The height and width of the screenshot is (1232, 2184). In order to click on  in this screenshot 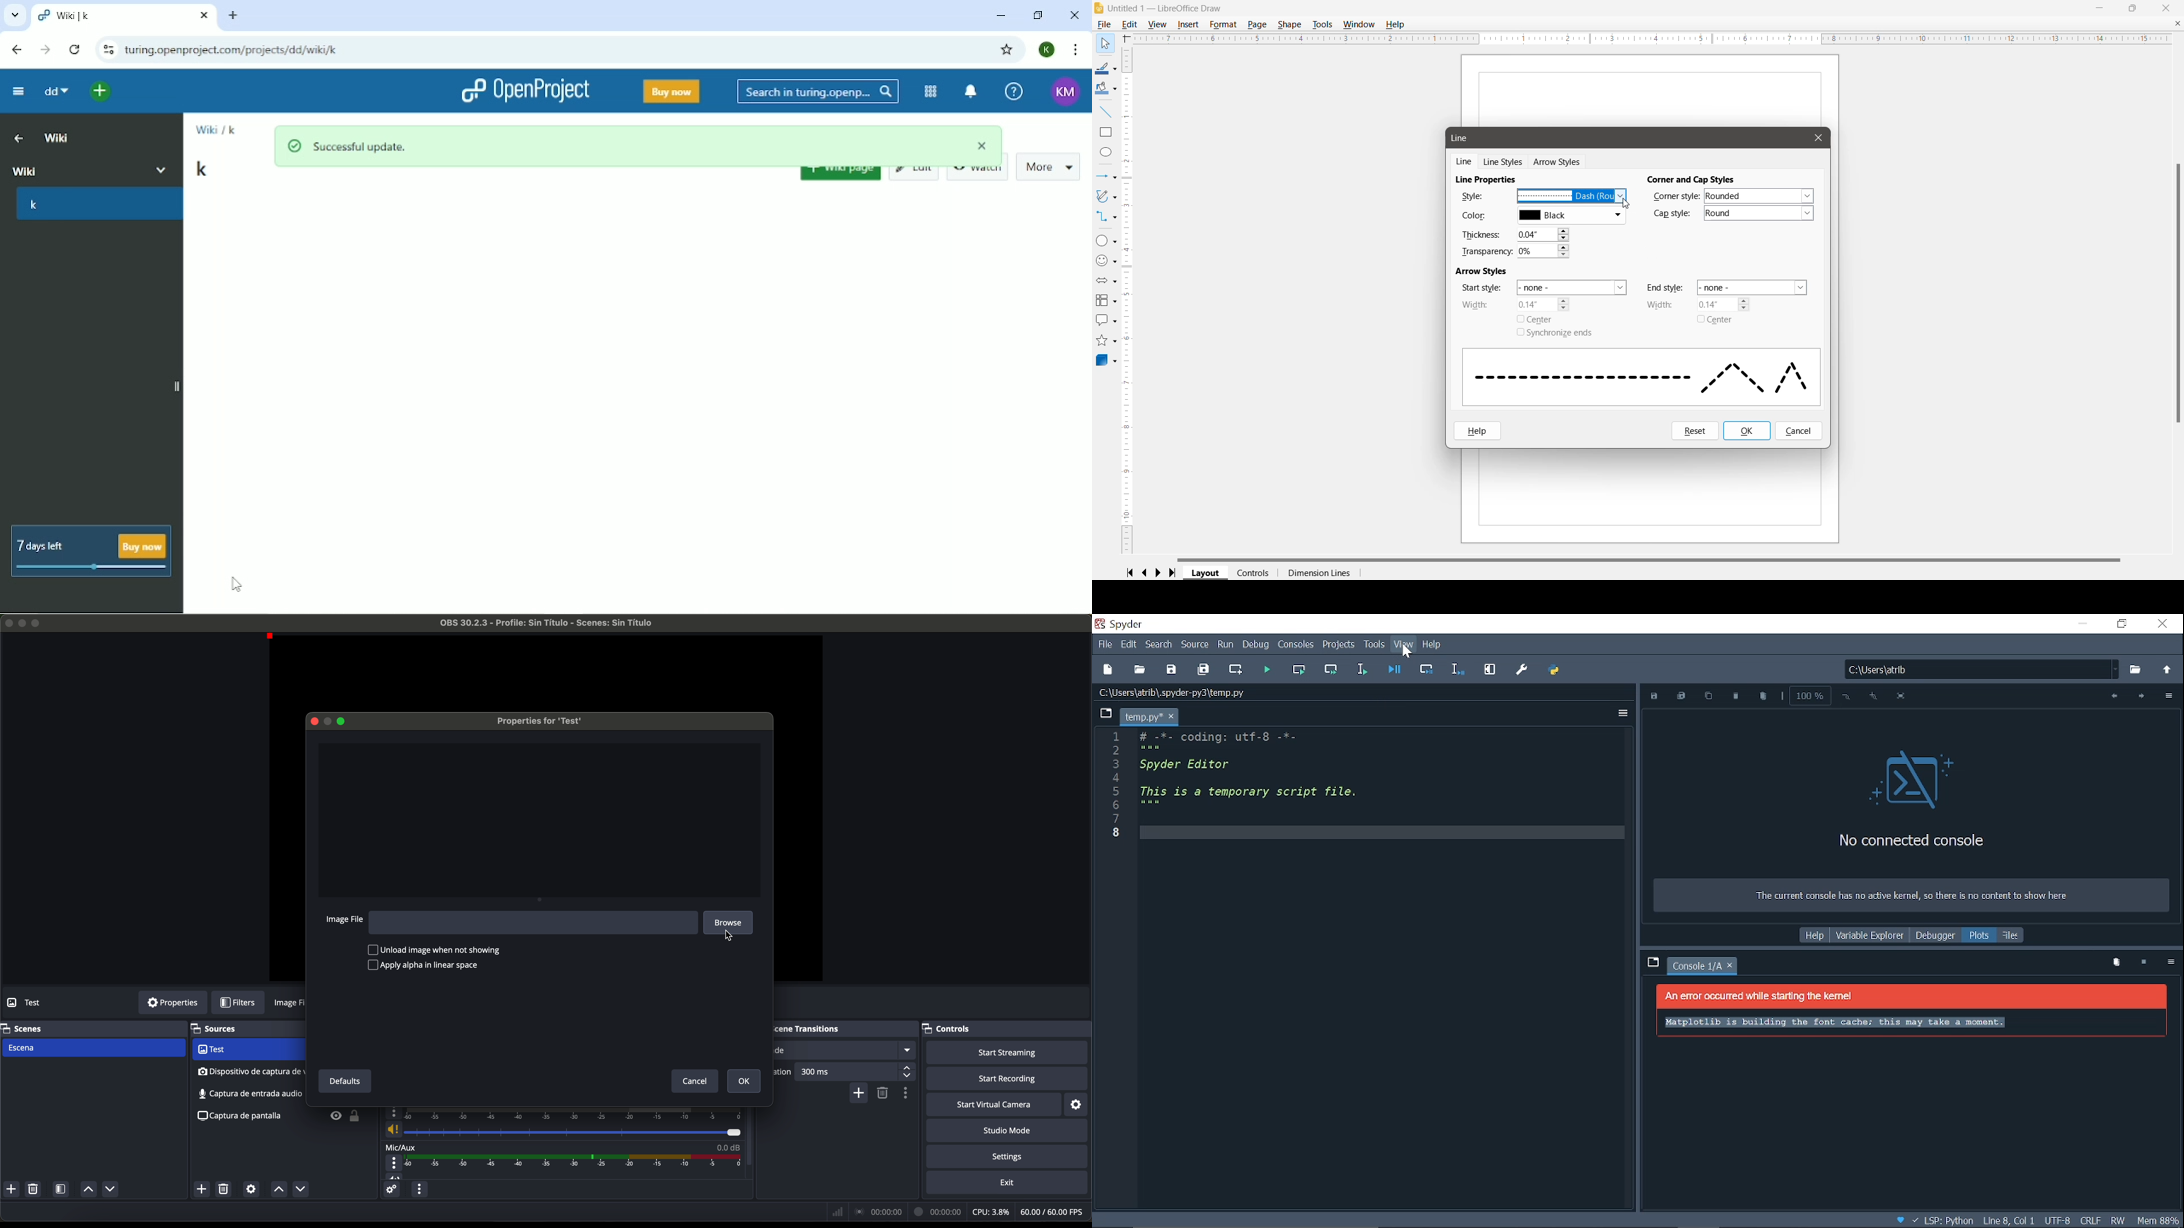, I will do `click(1975, 669)`.